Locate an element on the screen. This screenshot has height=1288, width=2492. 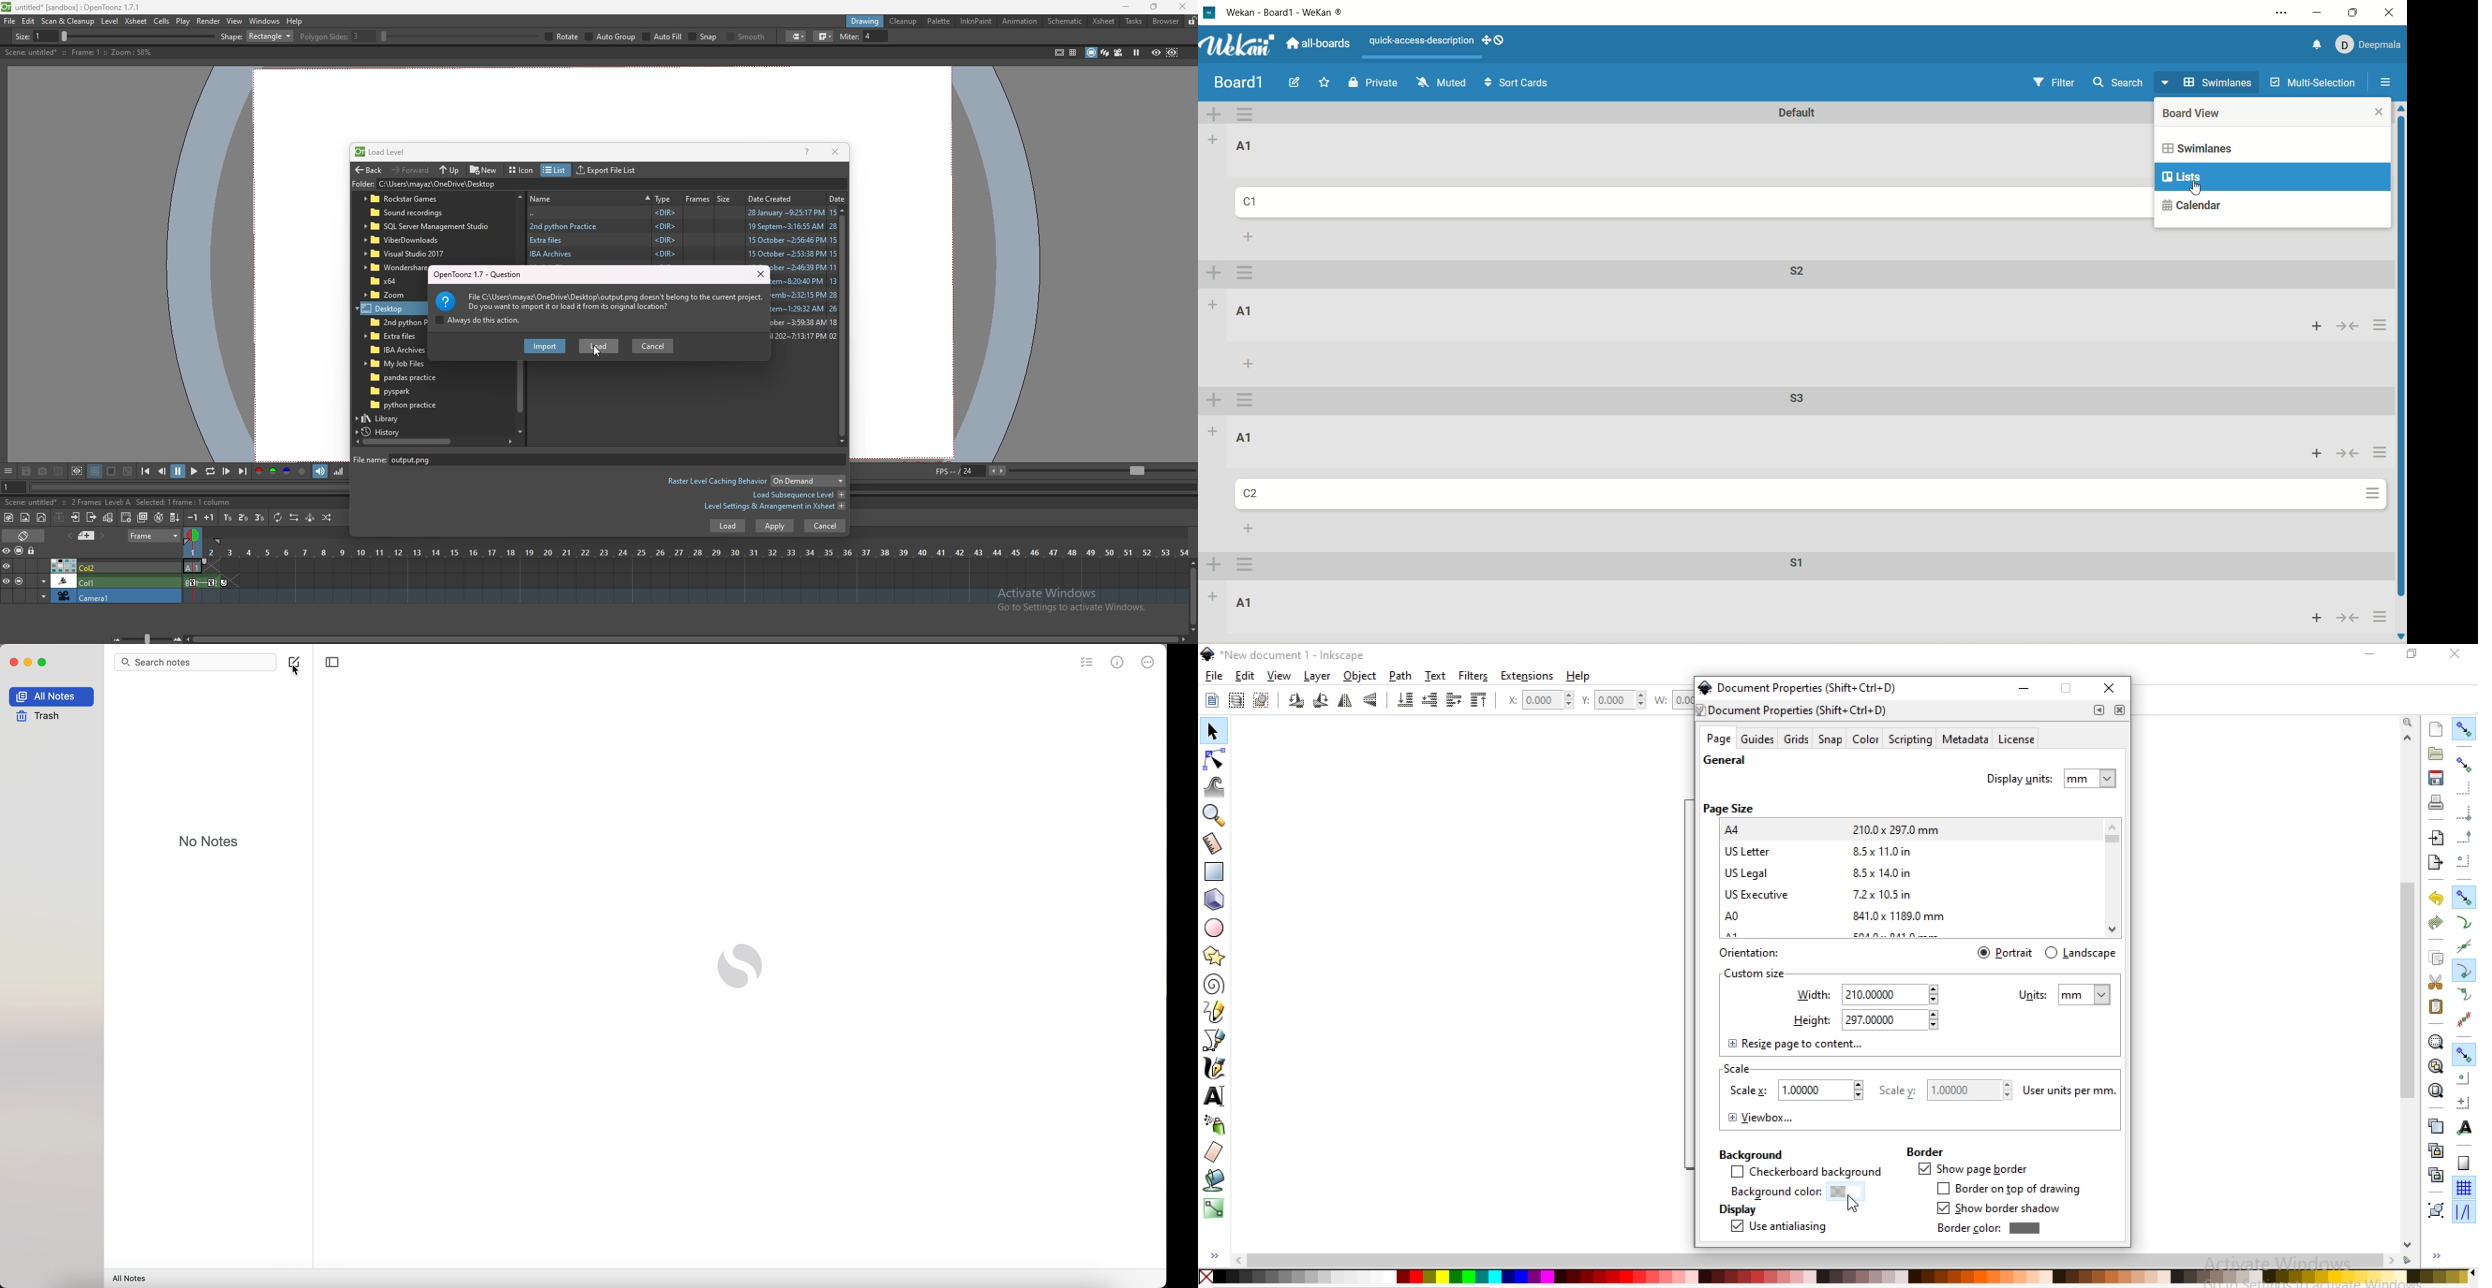
close is located at coordinates (2112, 690).